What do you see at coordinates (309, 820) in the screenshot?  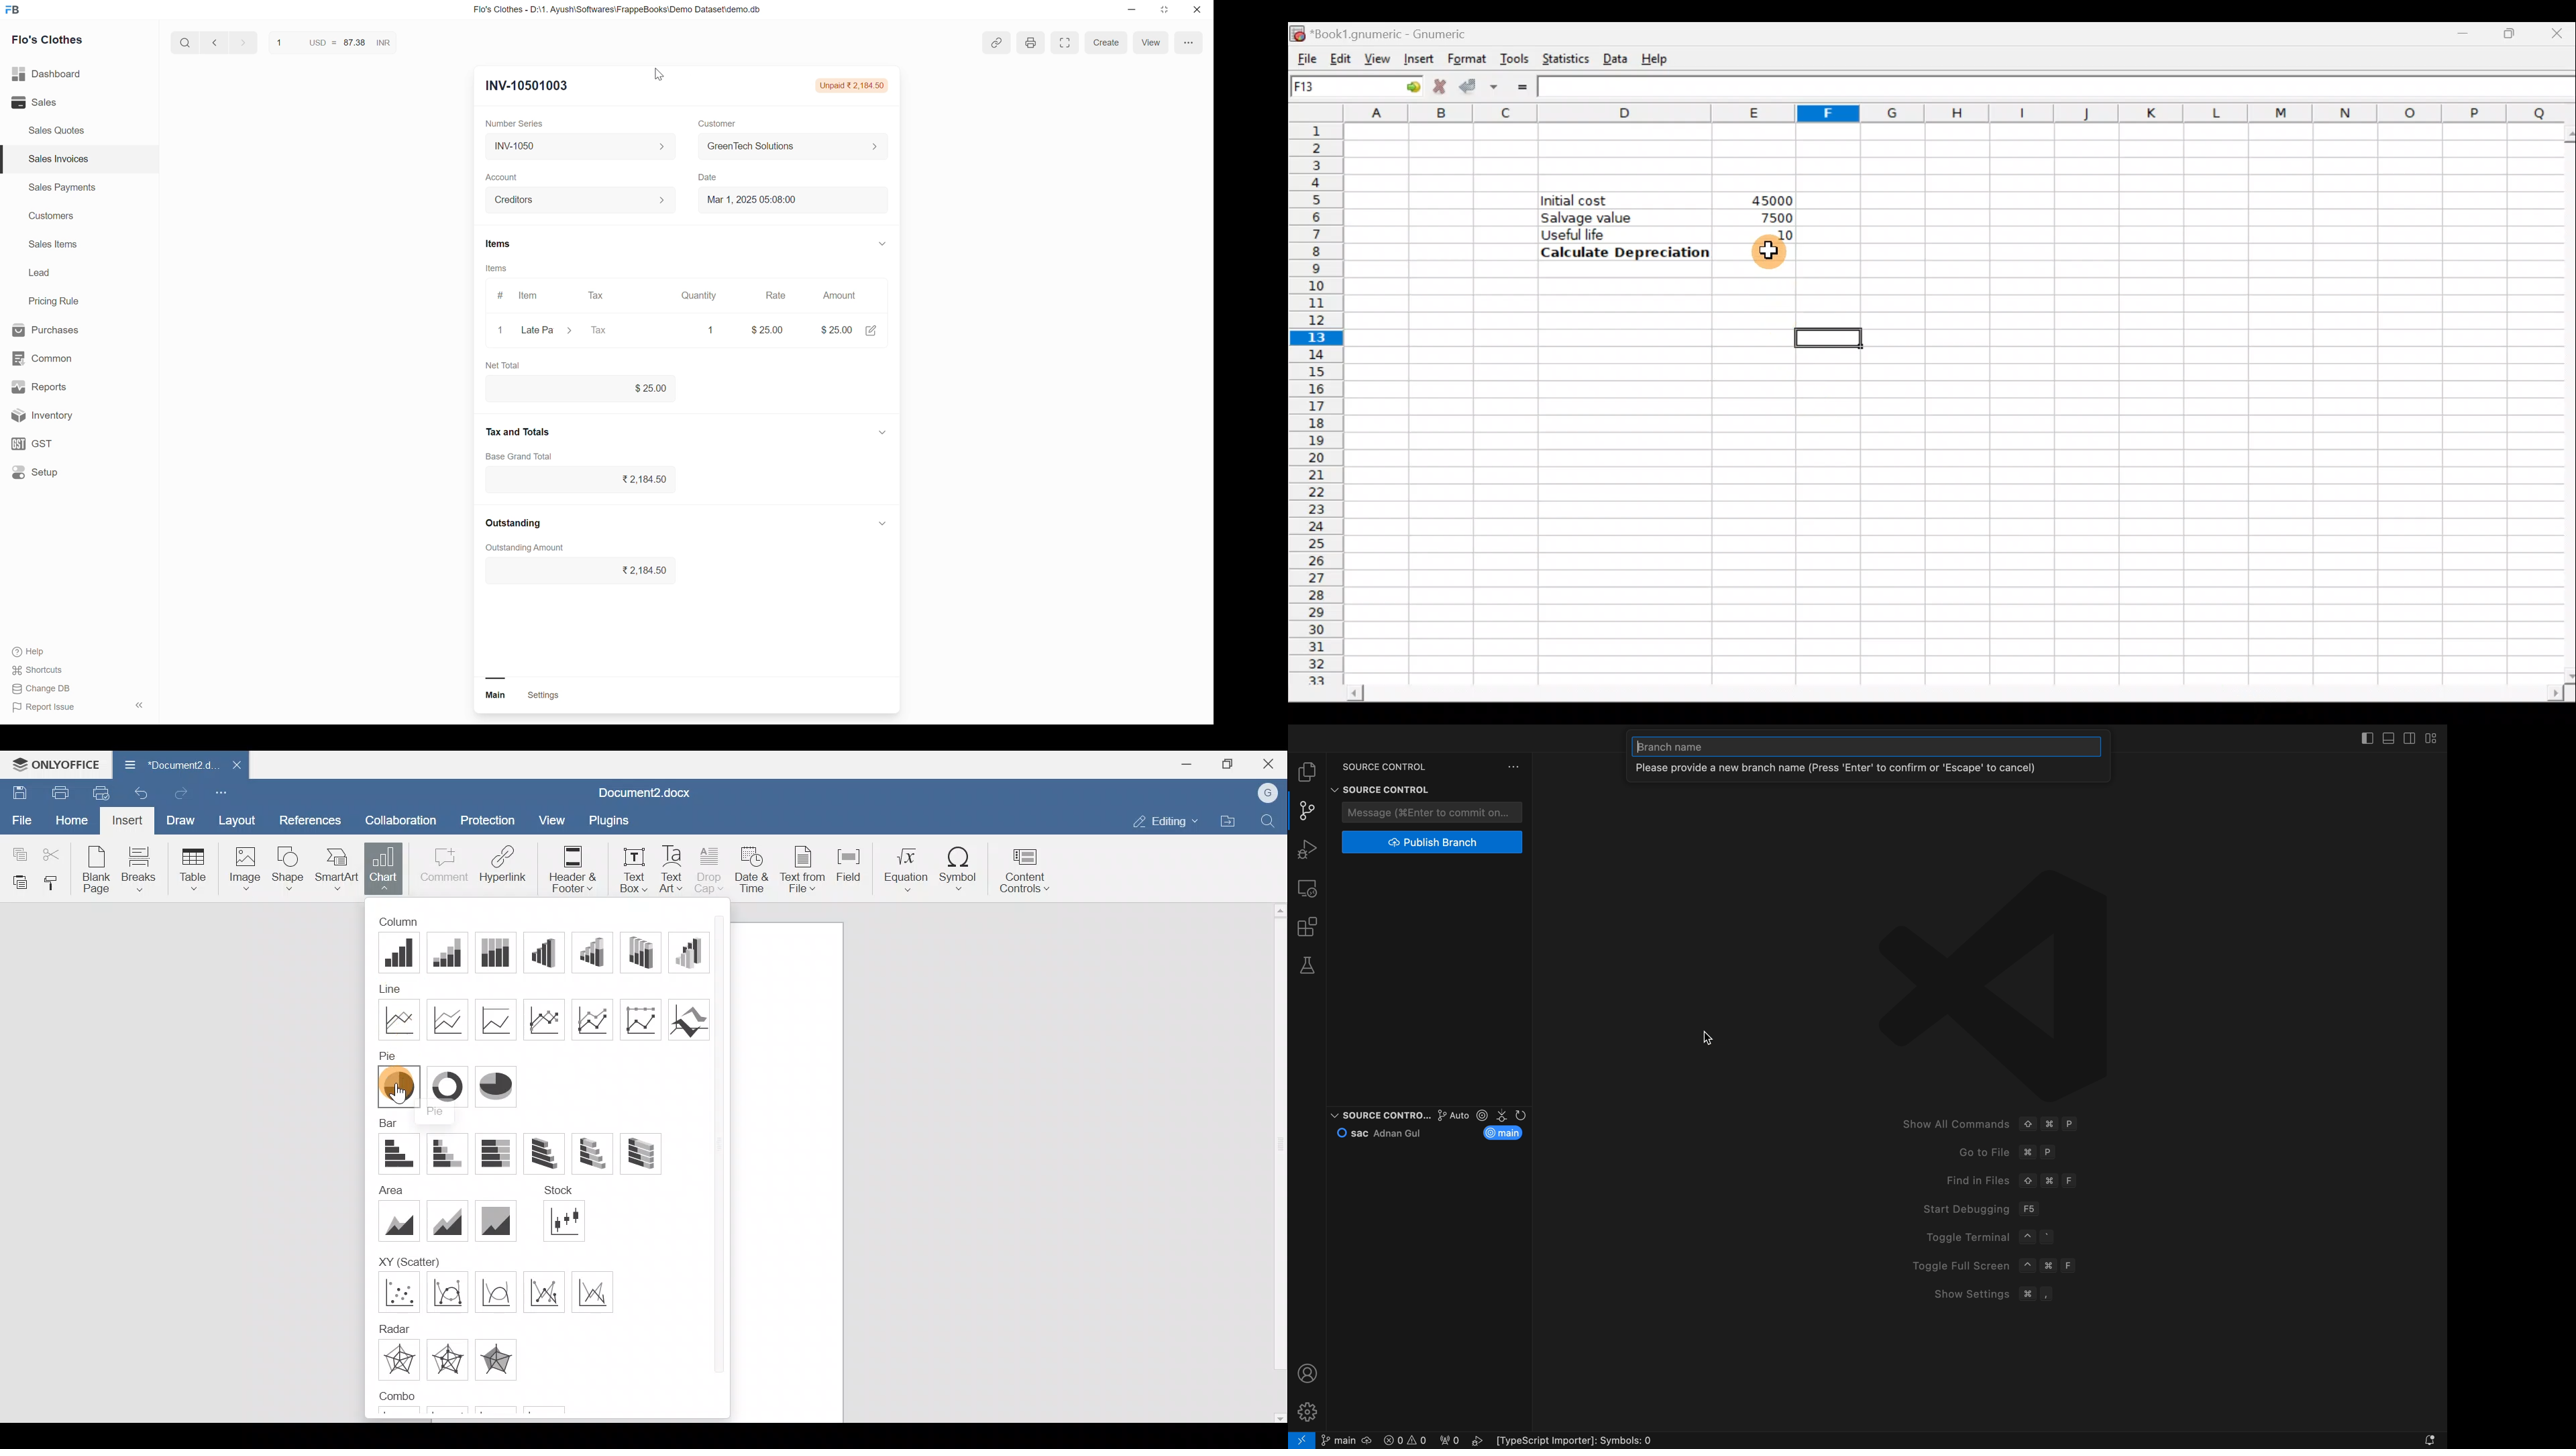 I see `References` at bounding box center [309, 820].